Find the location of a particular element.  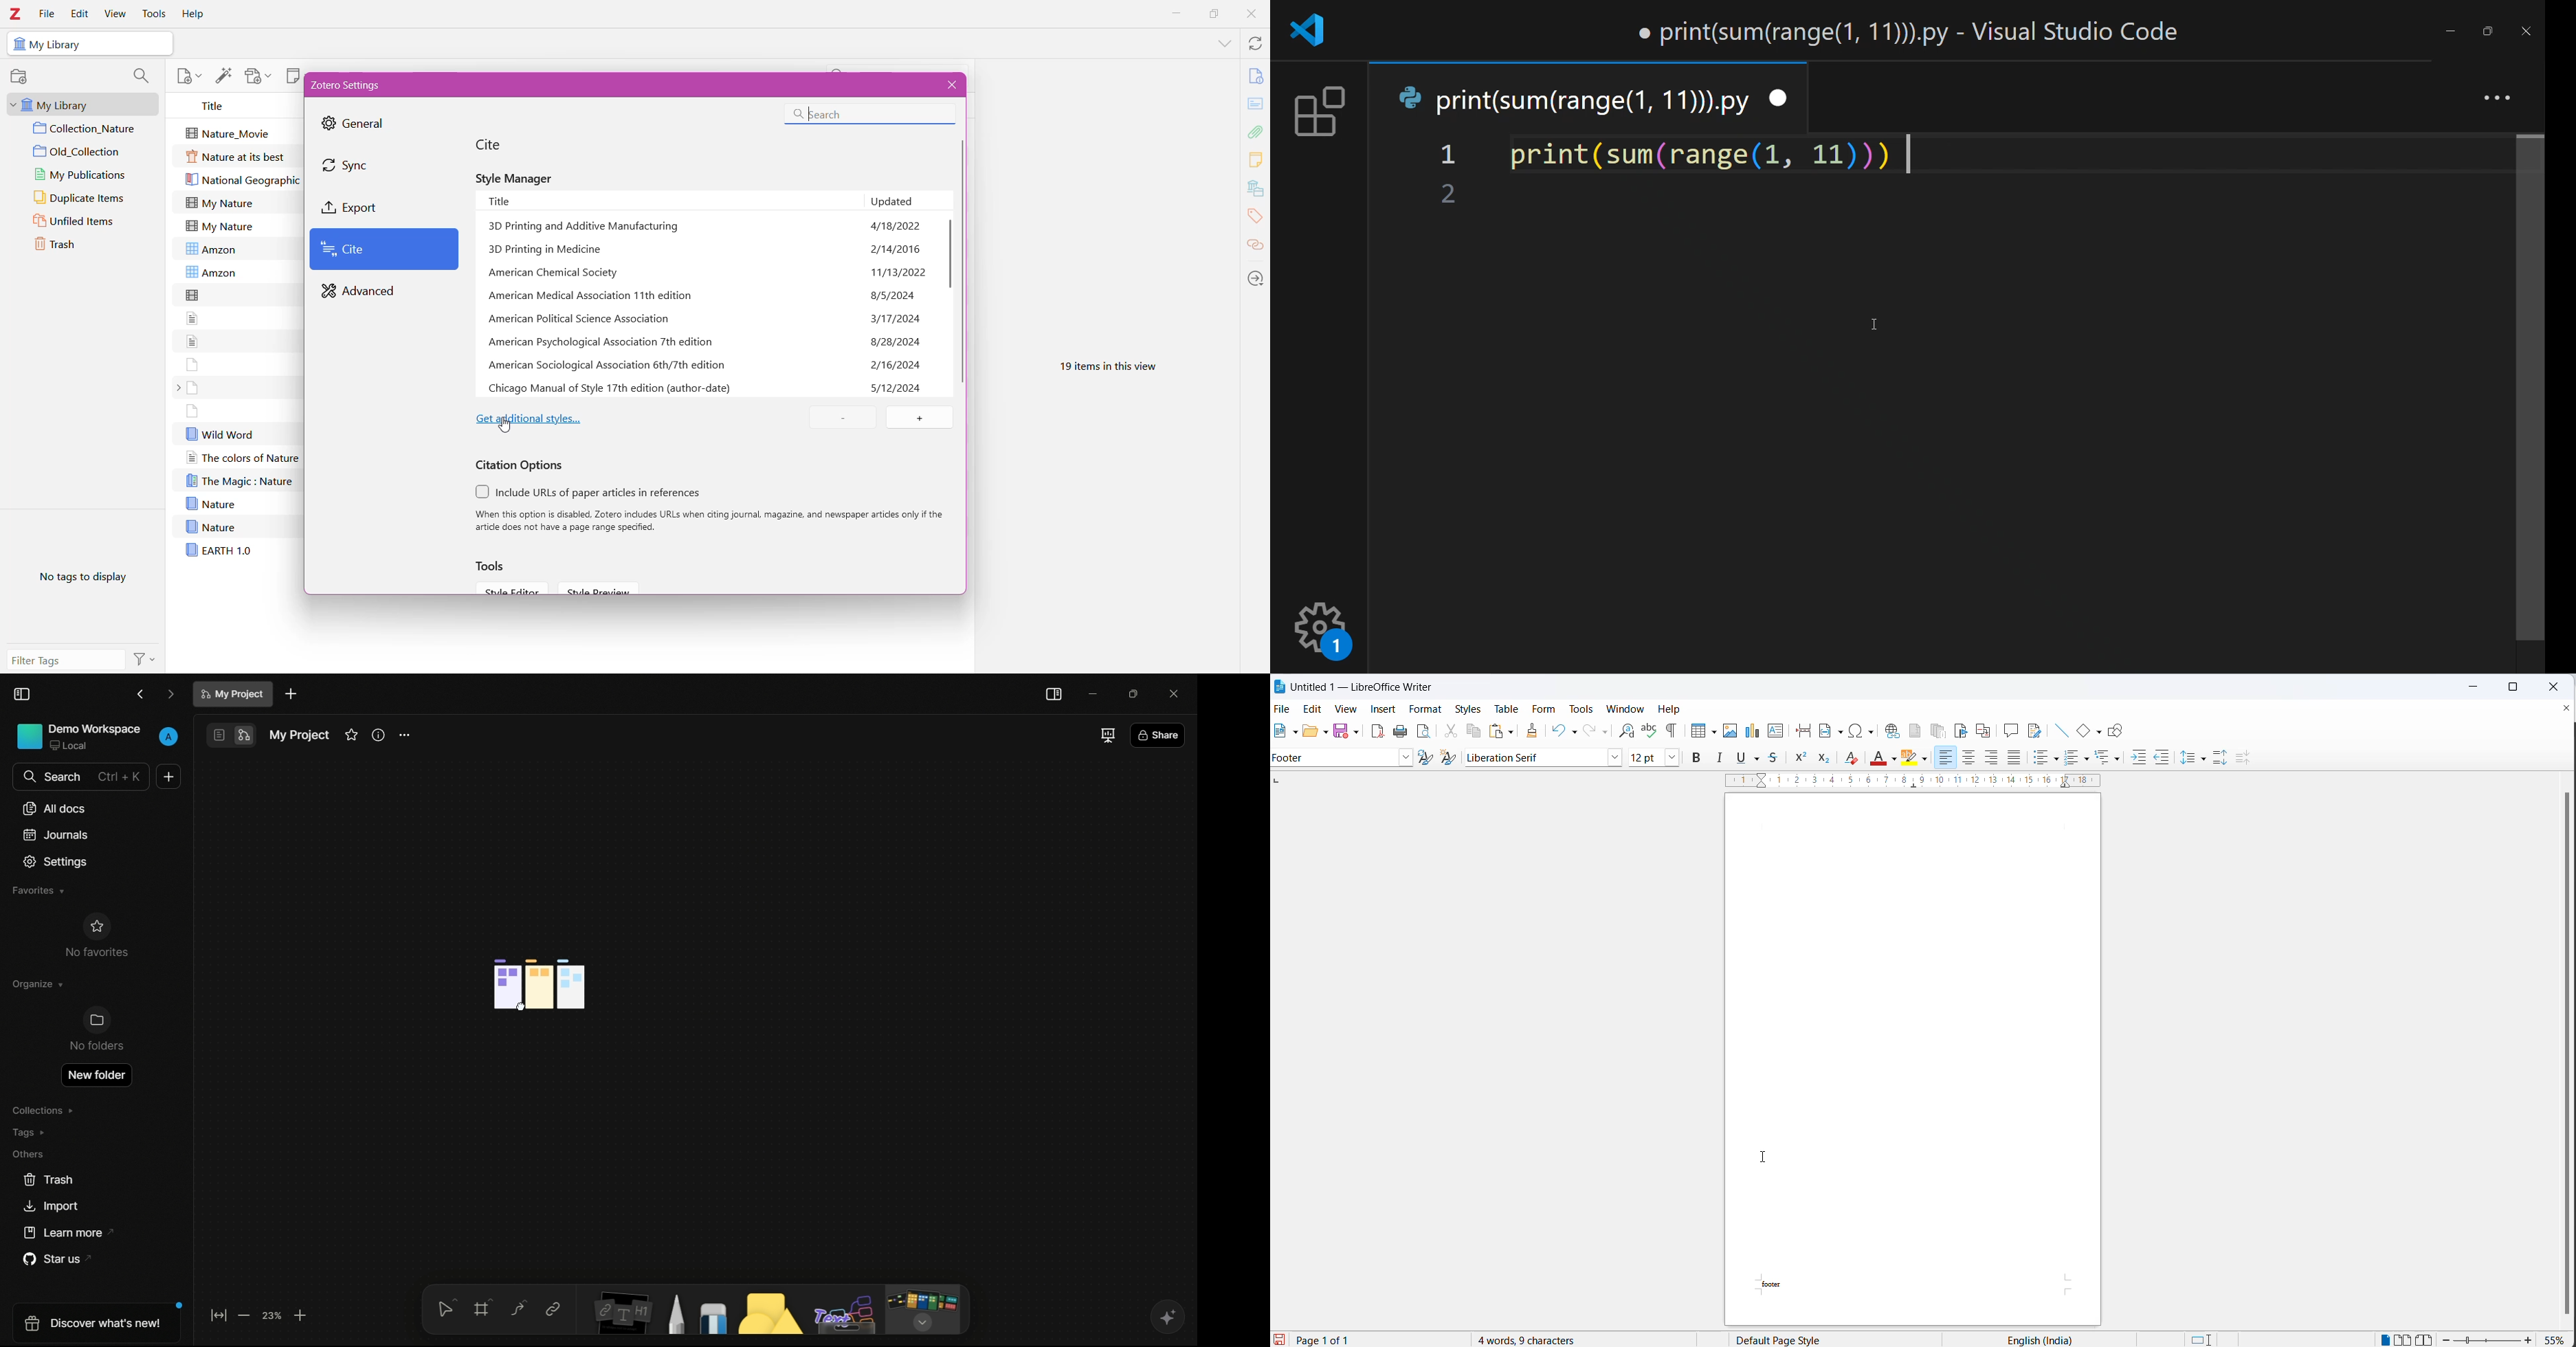

file options is located at coordinates (1293, 733).